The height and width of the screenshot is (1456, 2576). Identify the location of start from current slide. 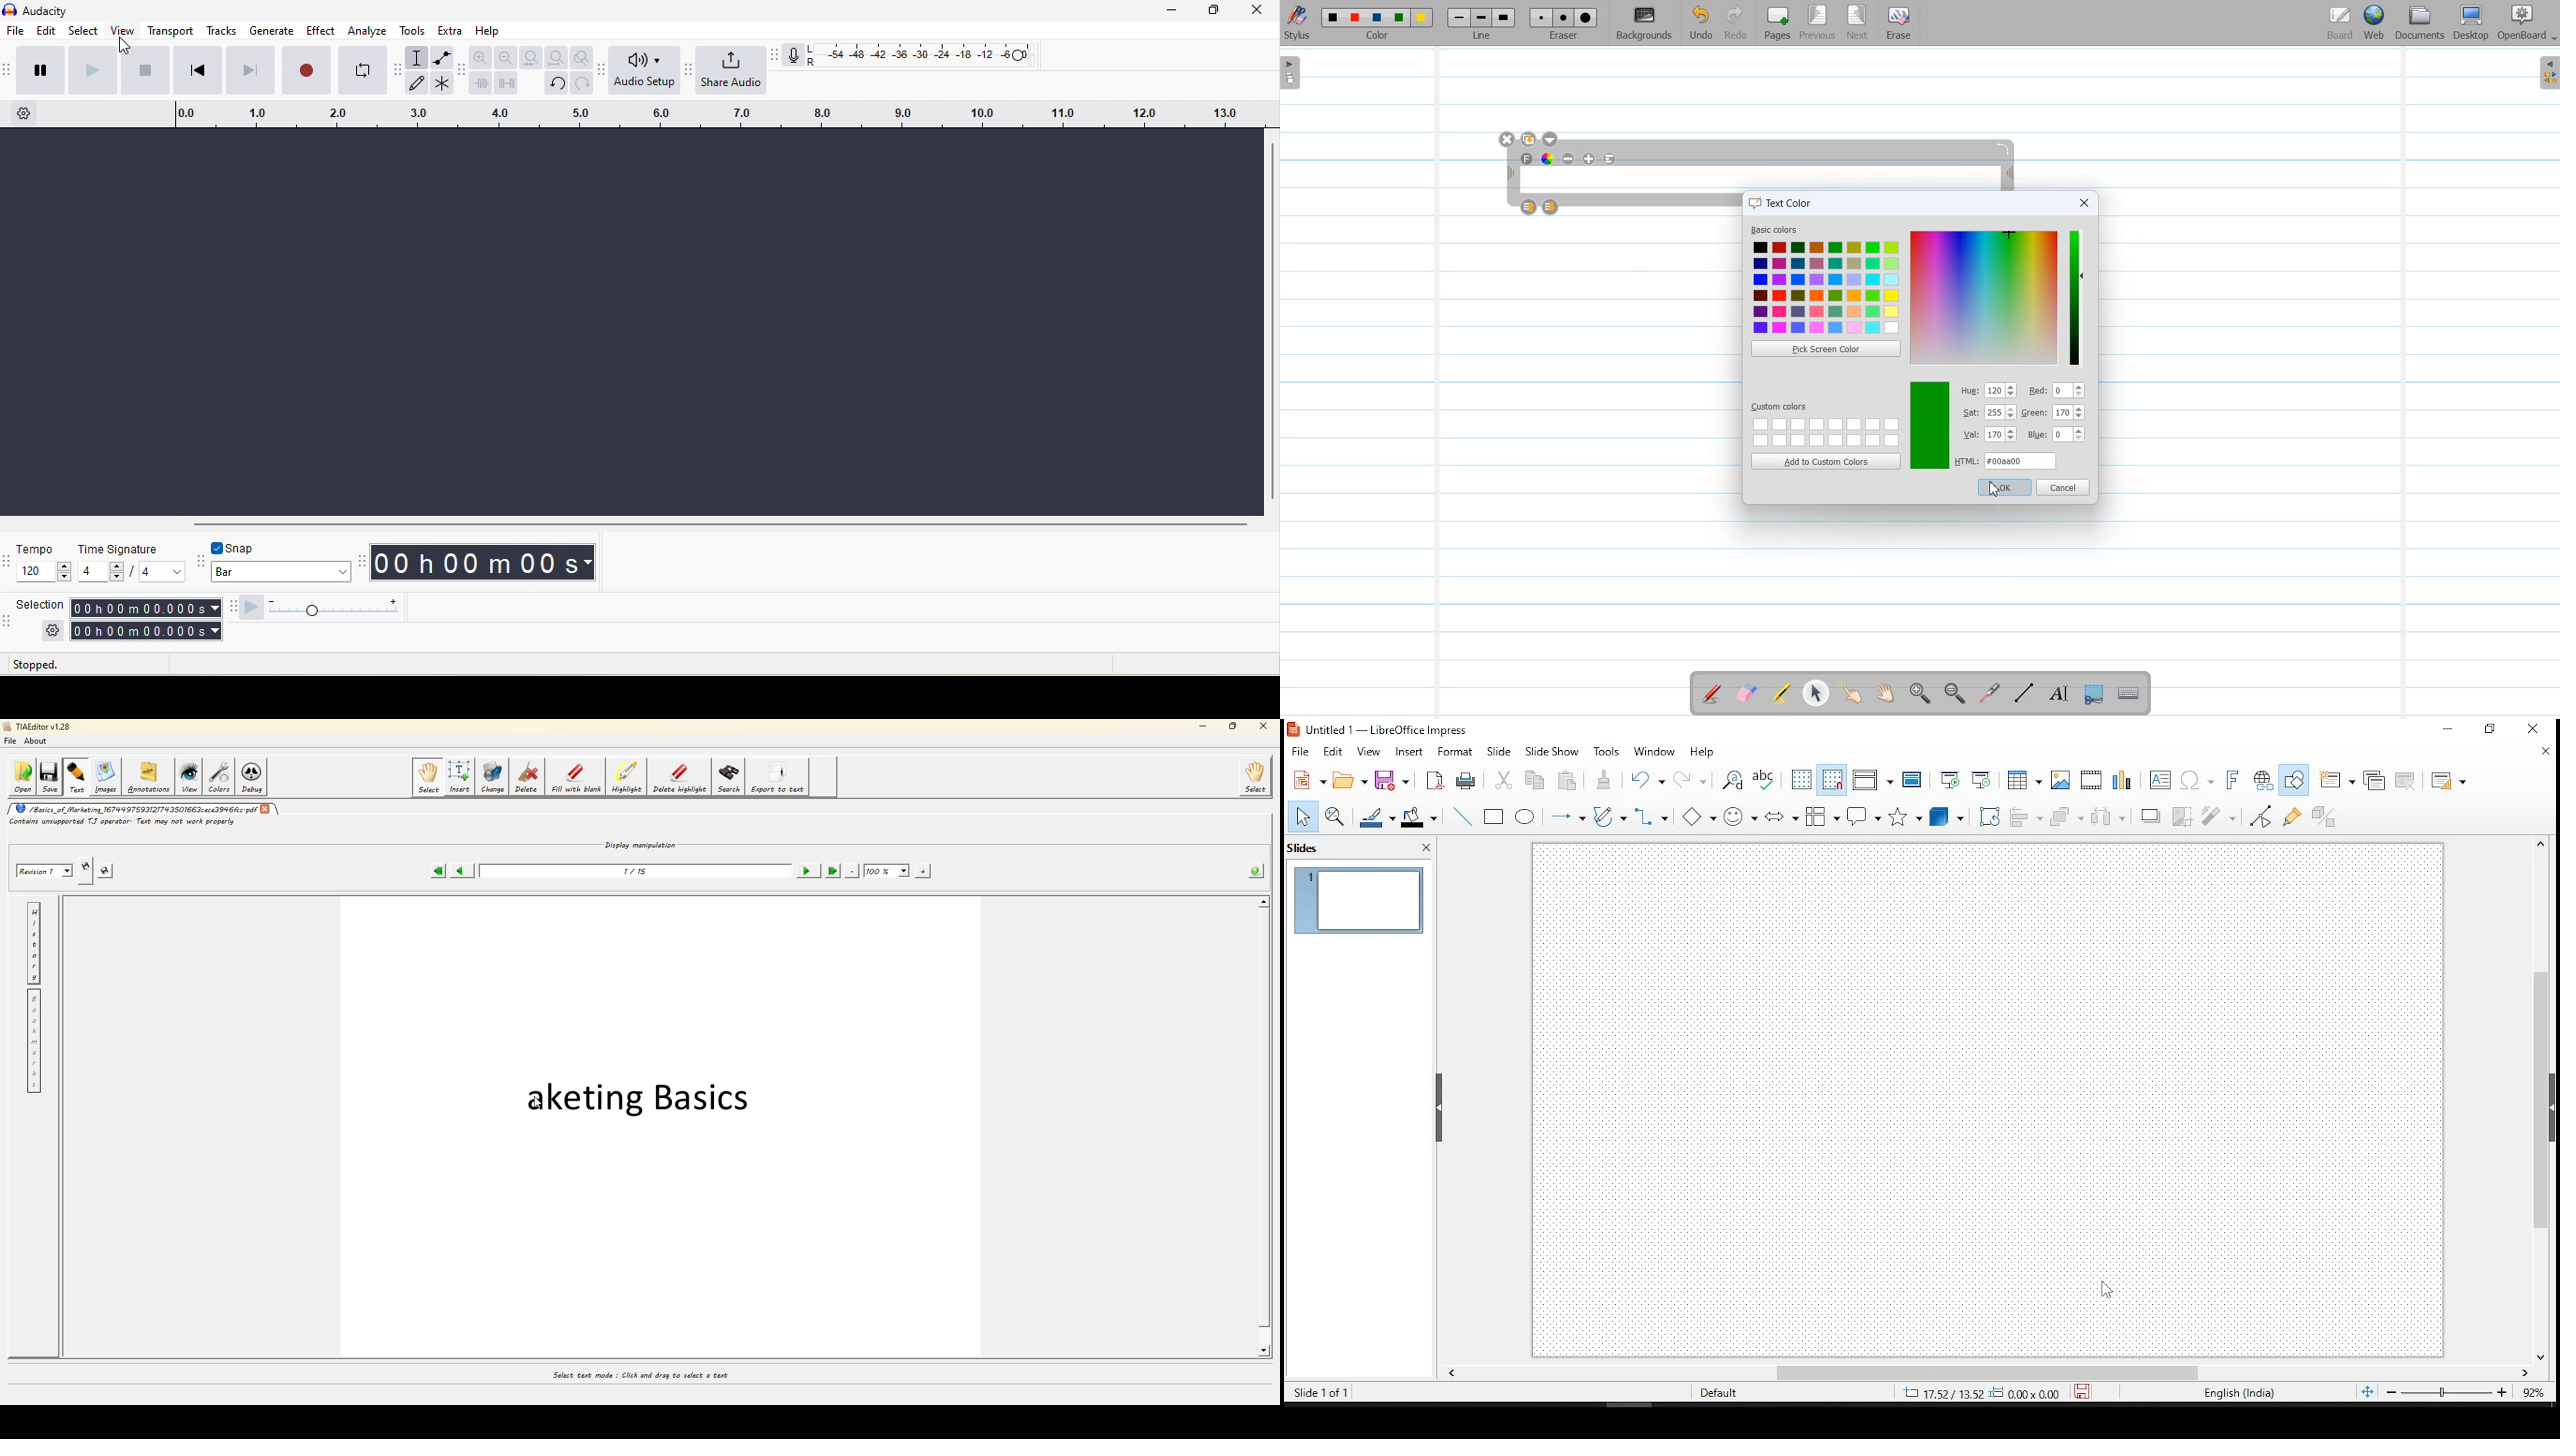
(1980, 779).